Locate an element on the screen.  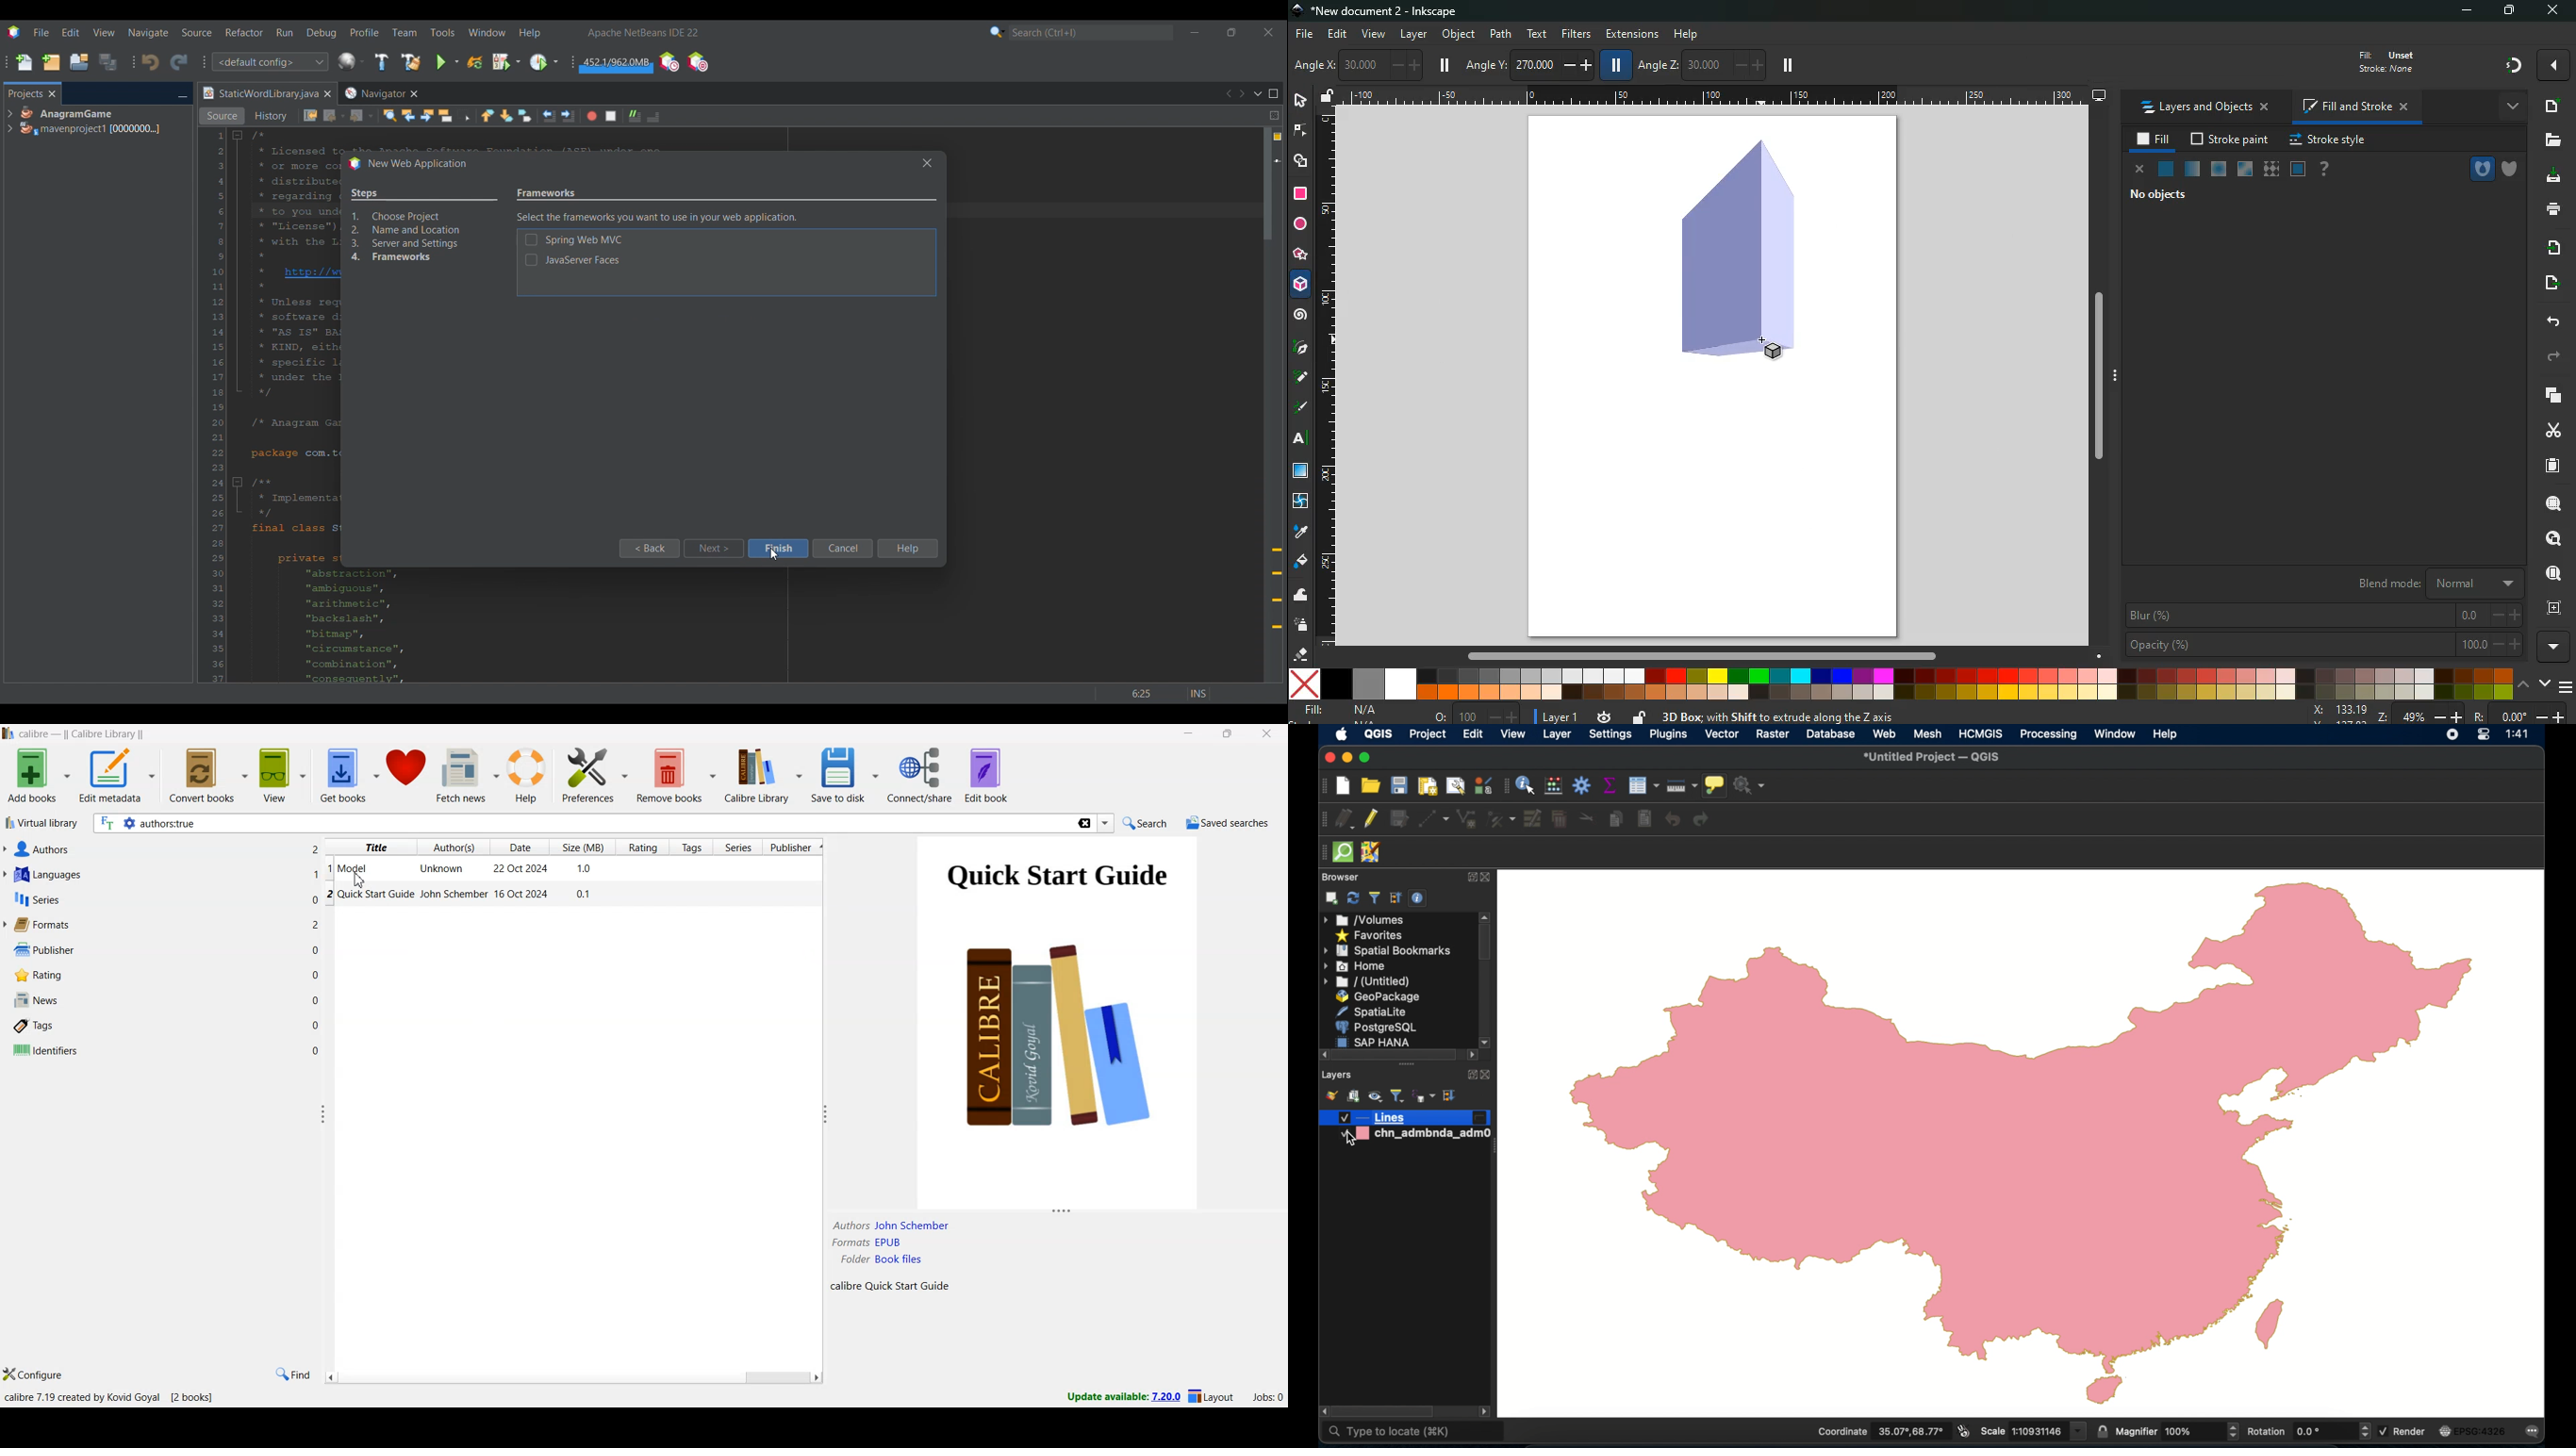
measure line is located at coordinates (1682, 783).